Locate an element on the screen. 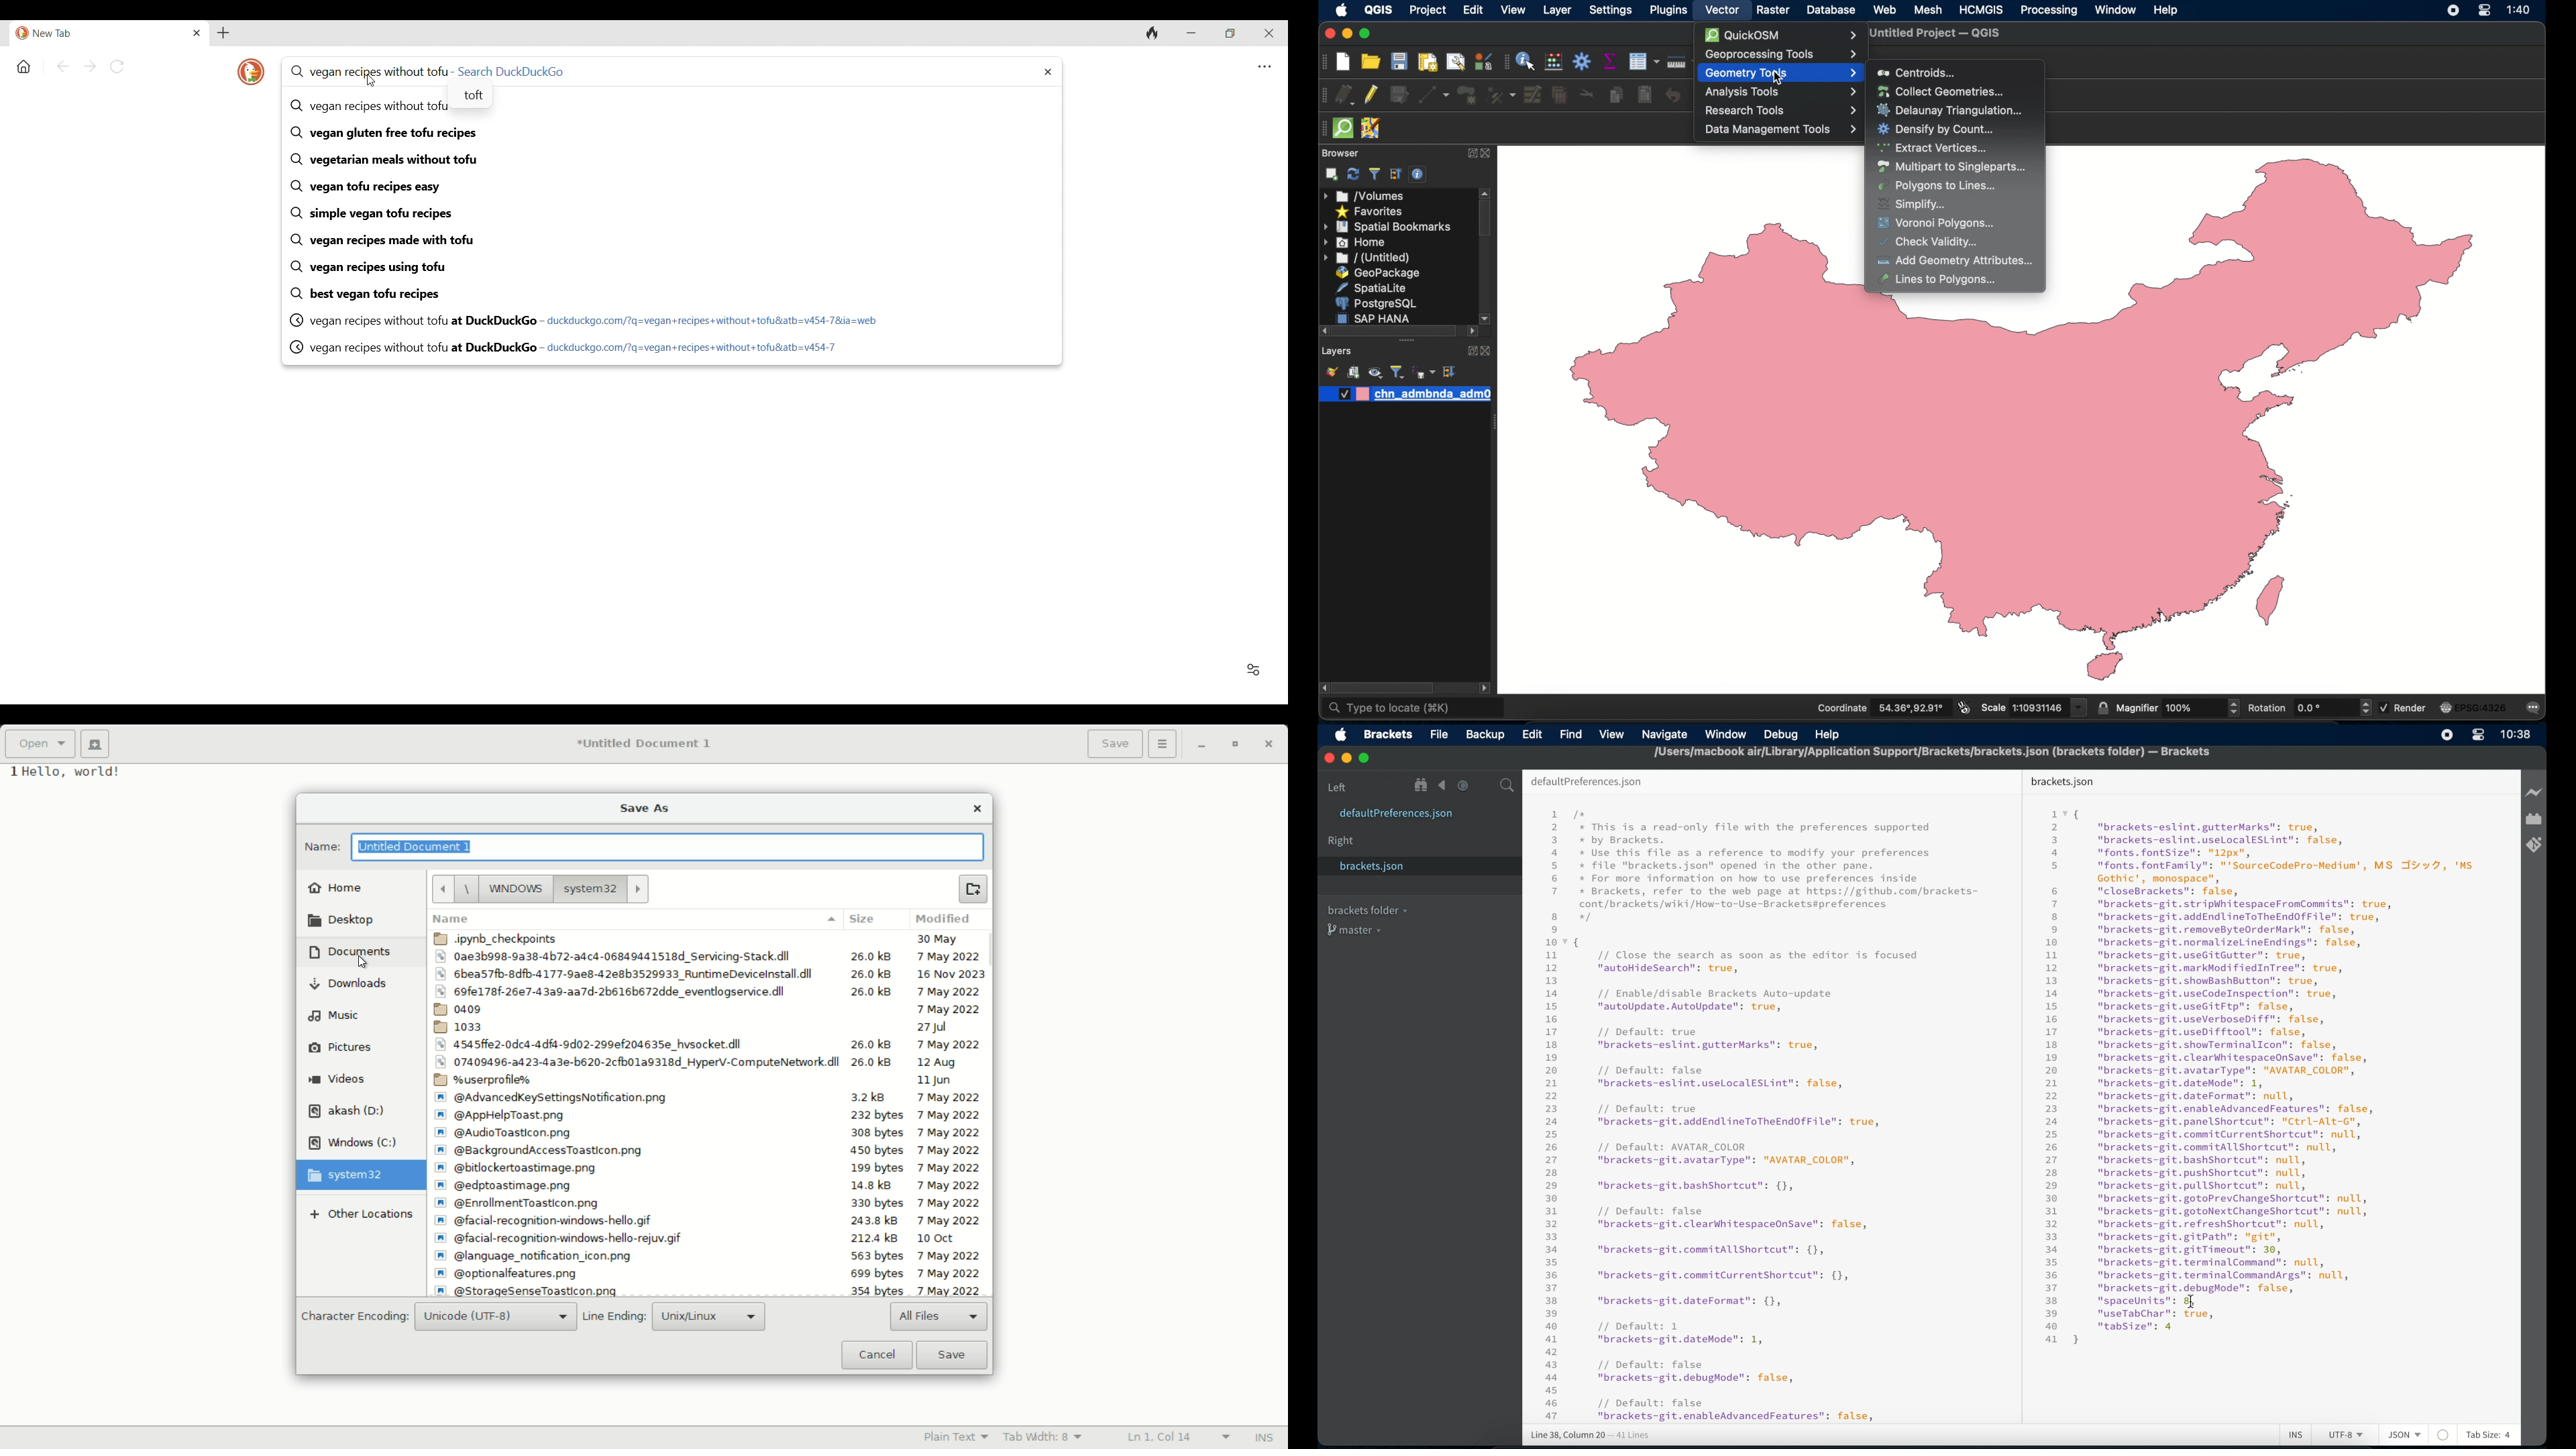 The width and height of the screenshot is (2576, 1456). screen recorder icon is located at coordinates (2447, 735).